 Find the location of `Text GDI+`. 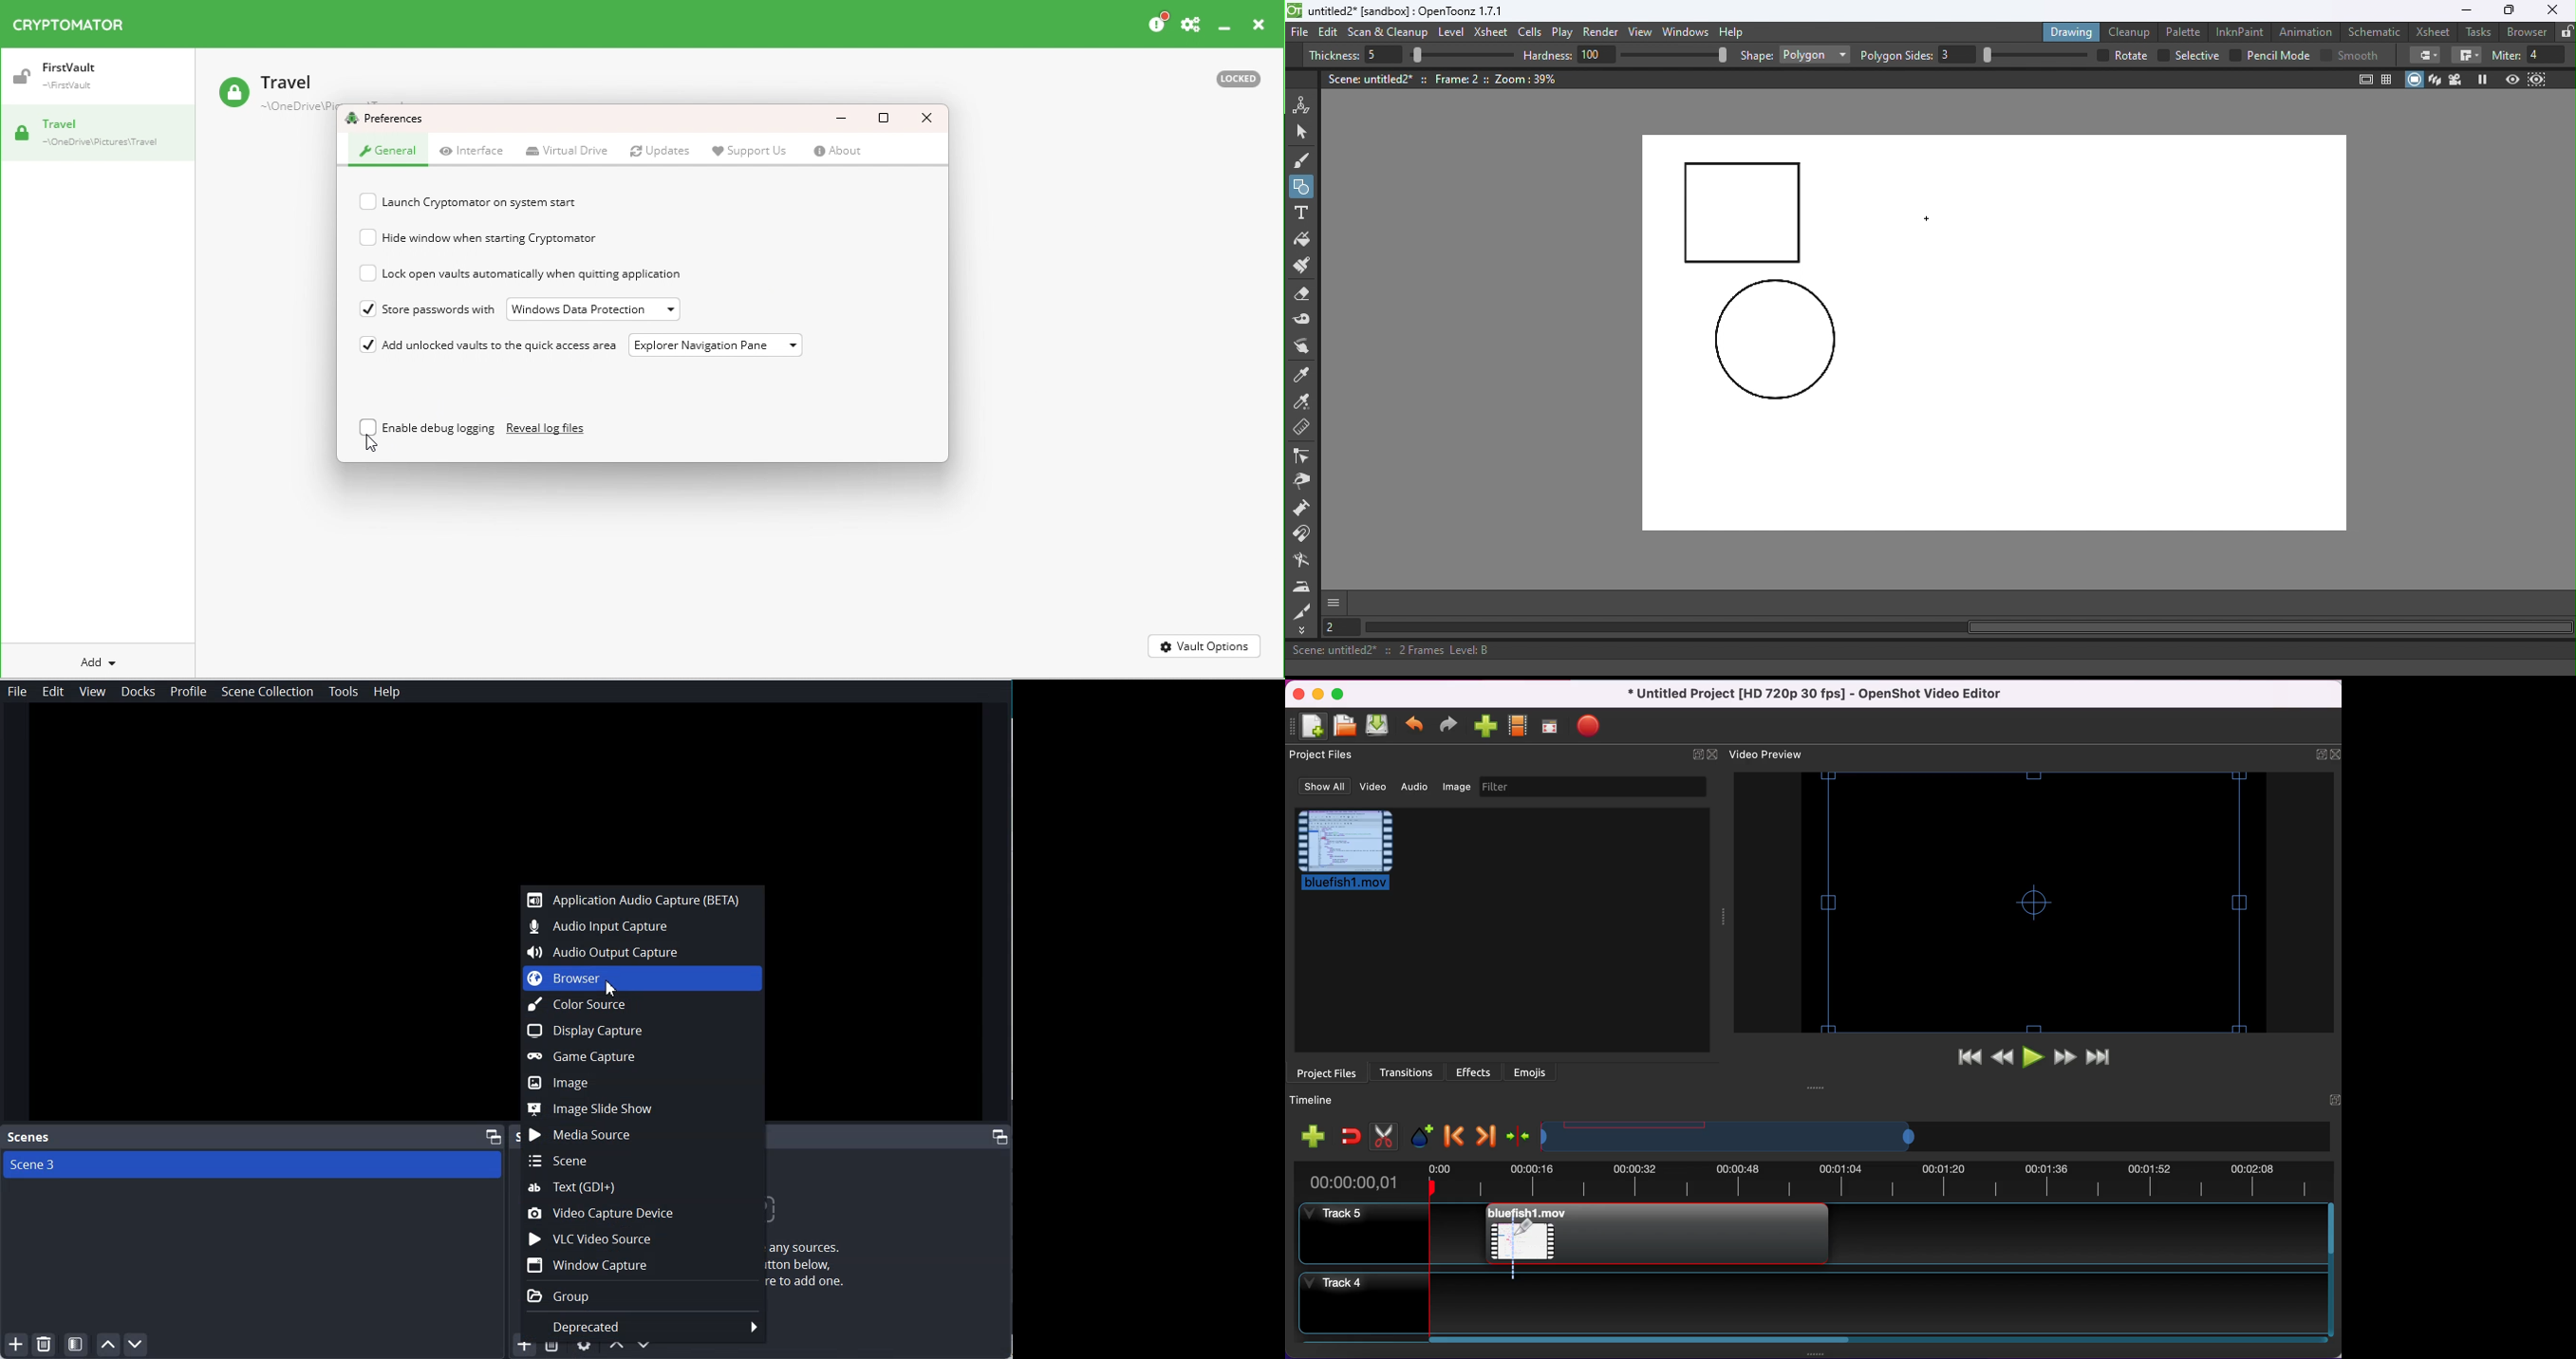

Text GDI+ is located at coordinates (644, 1186).